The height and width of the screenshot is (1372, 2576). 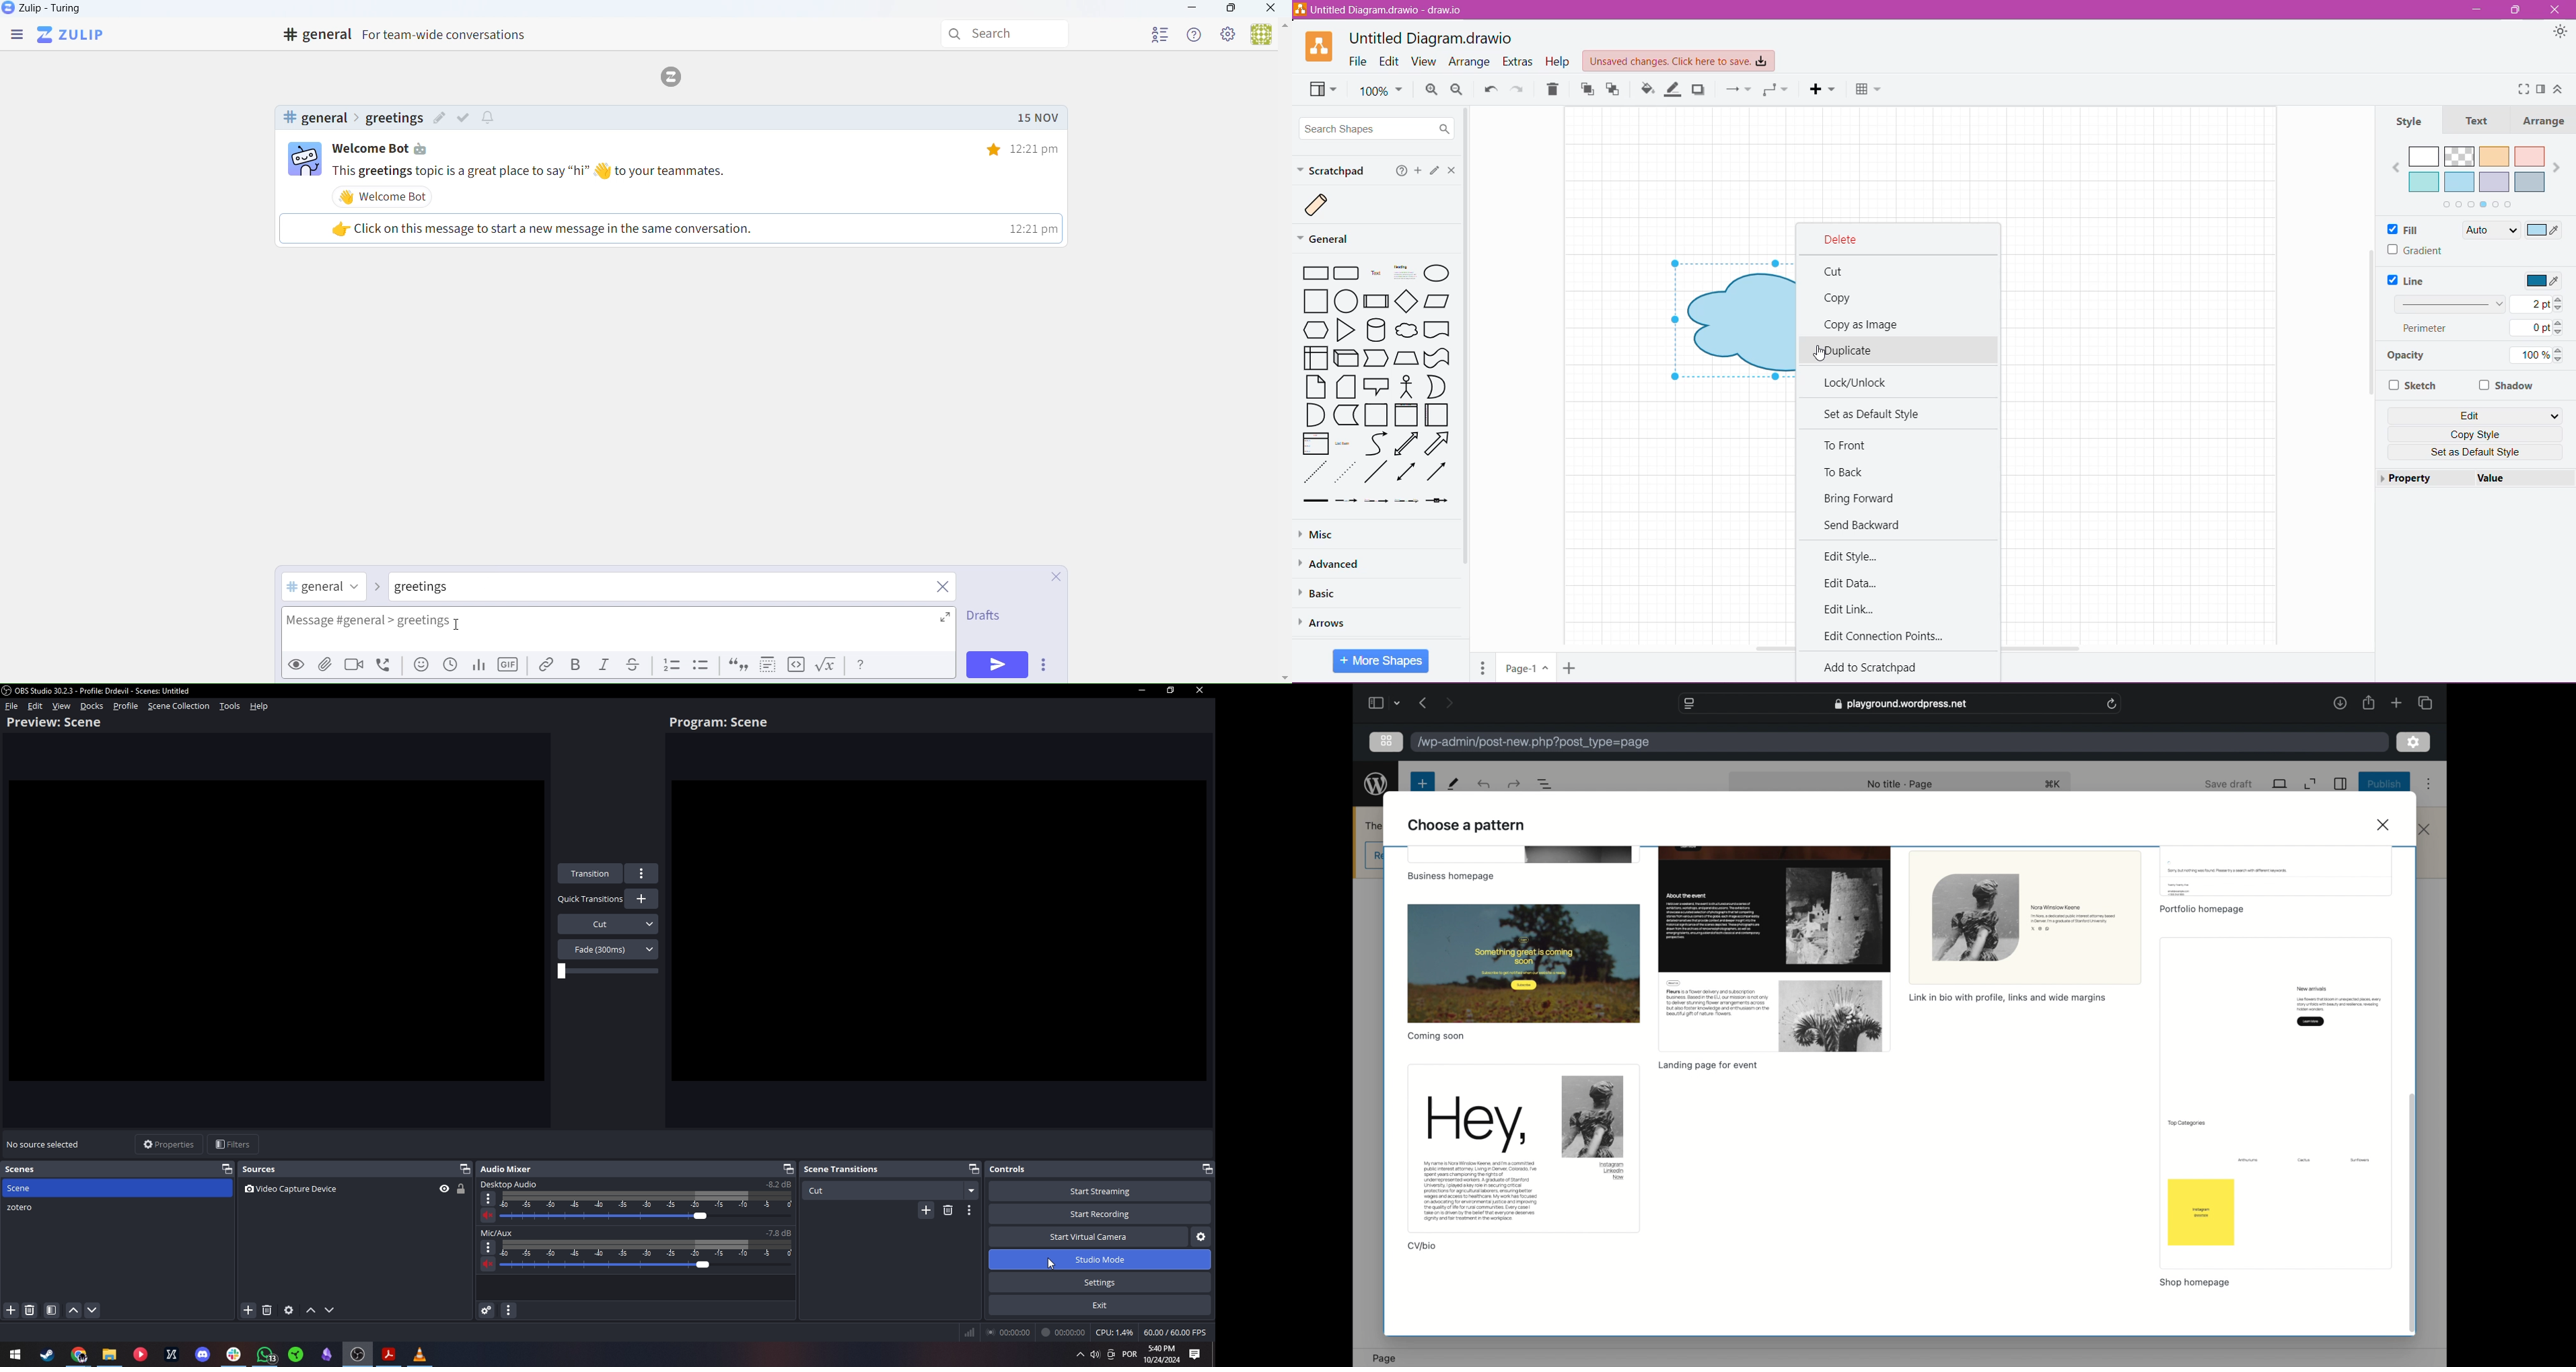 I want to click on sidebar, so click(x=1375, y=702).